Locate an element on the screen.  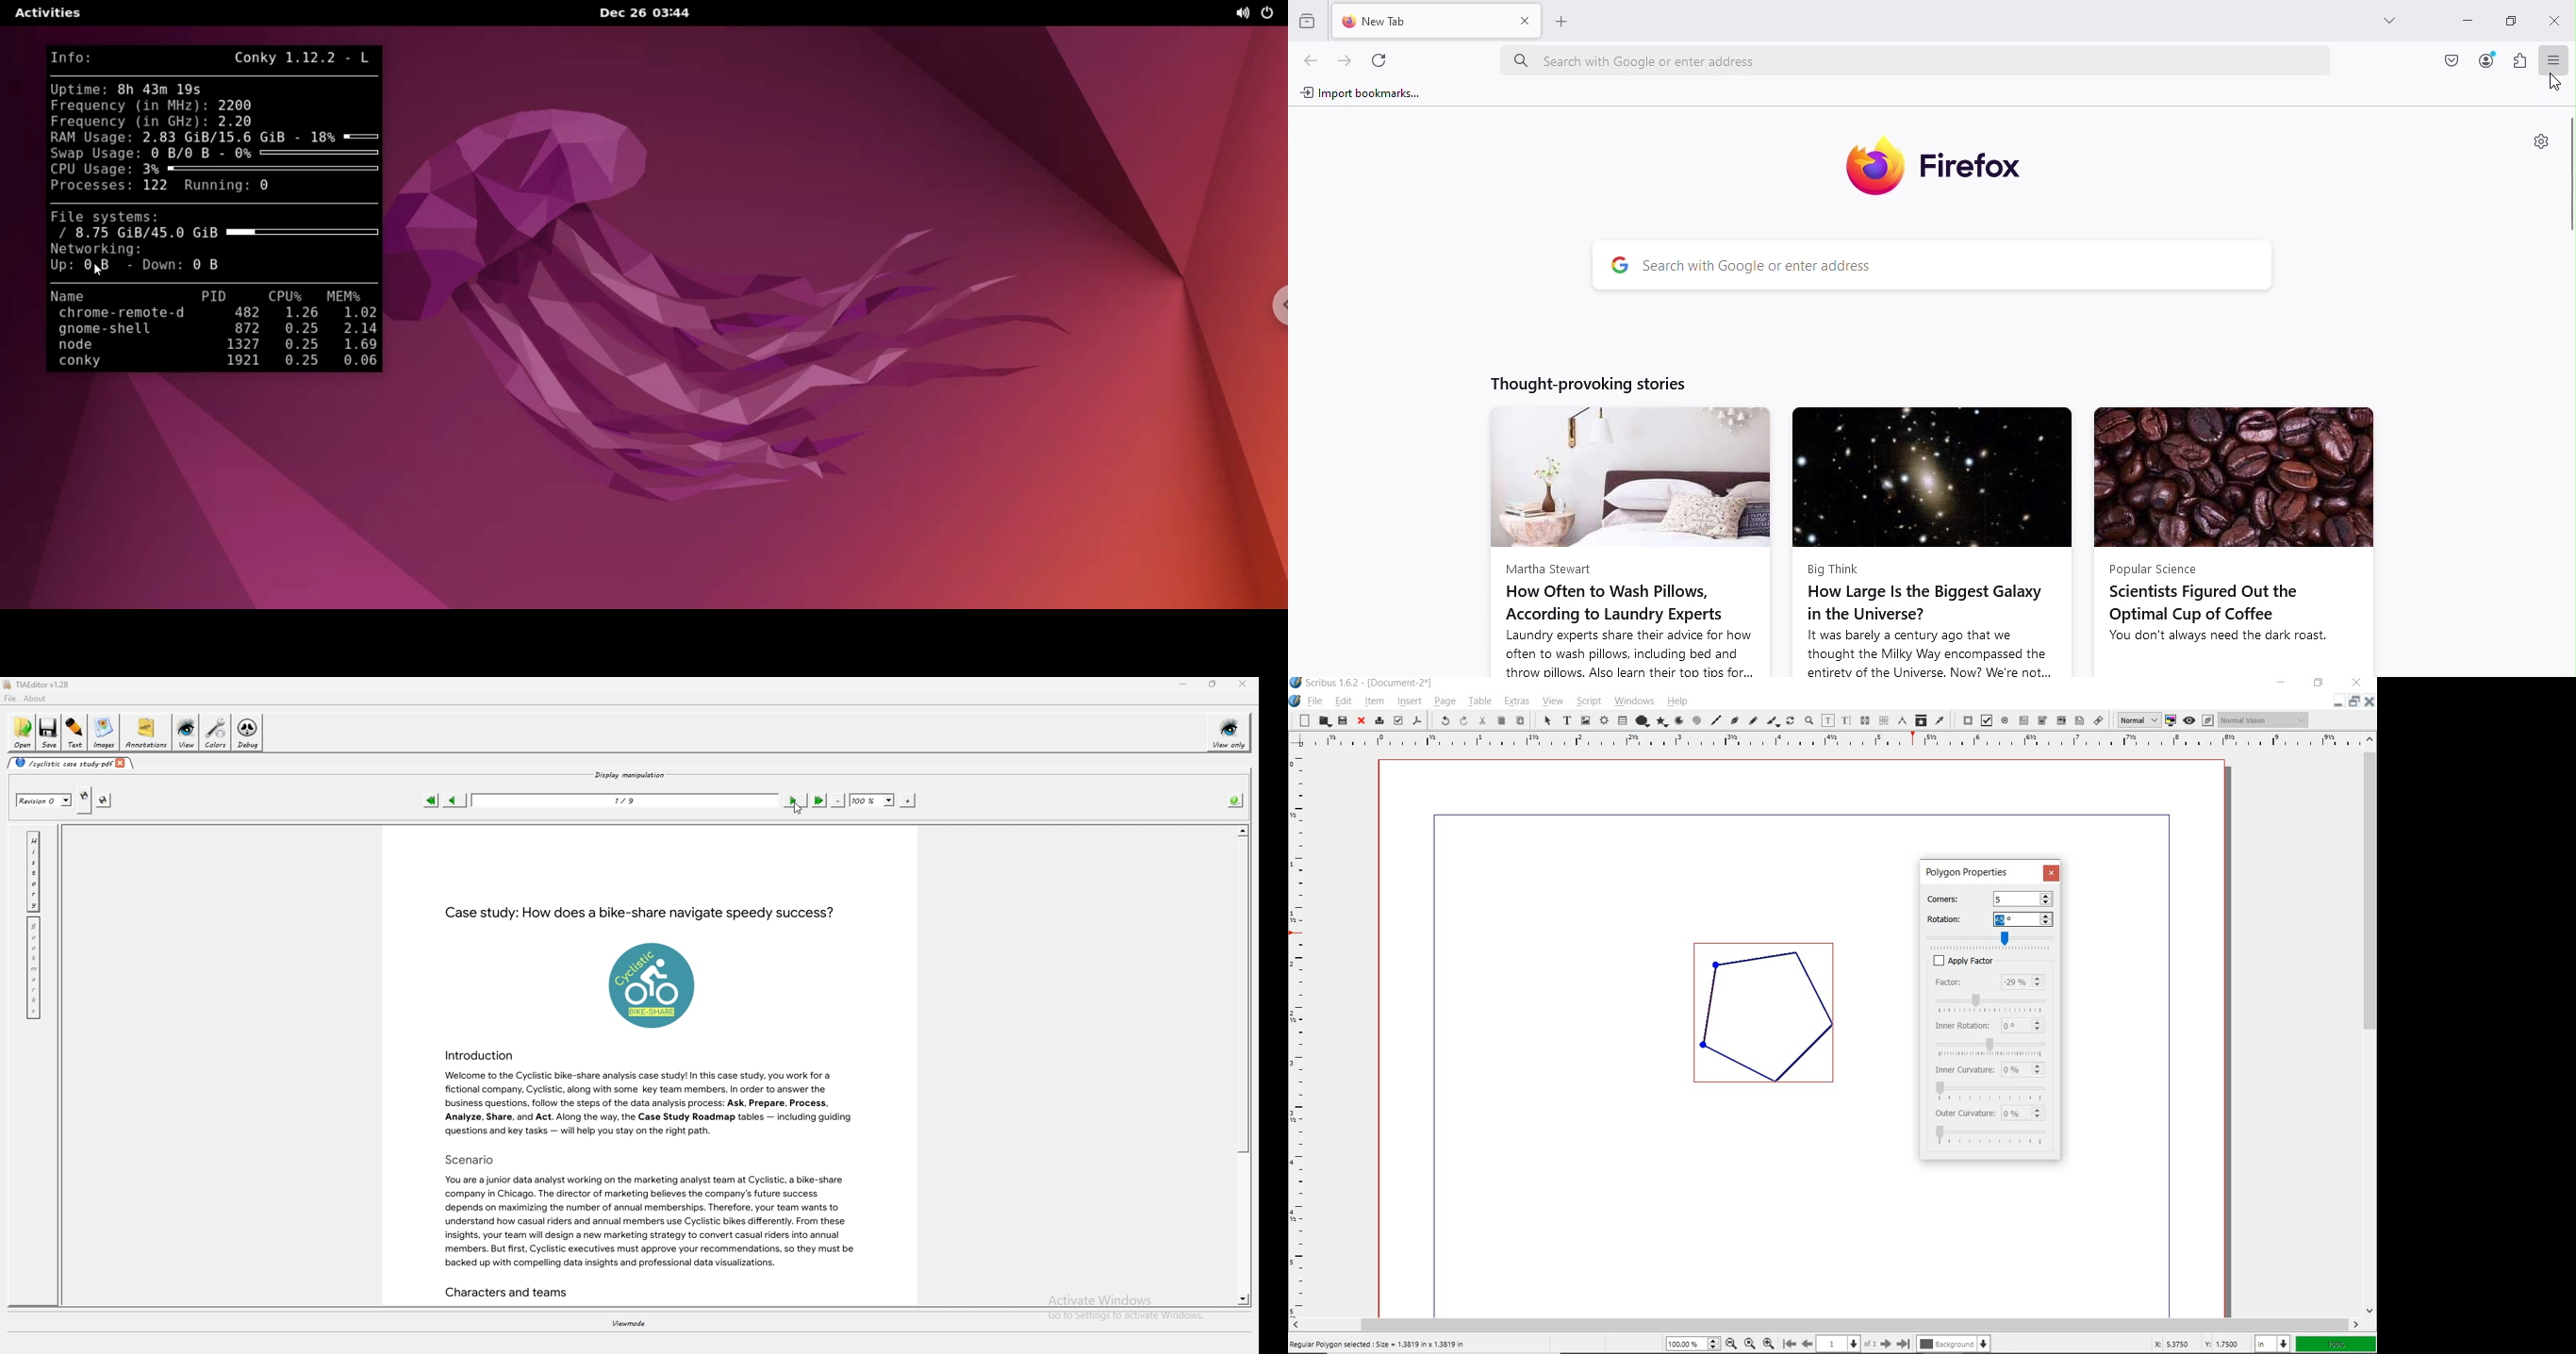
inner rotation input is located at coordinates (2023, 1025).